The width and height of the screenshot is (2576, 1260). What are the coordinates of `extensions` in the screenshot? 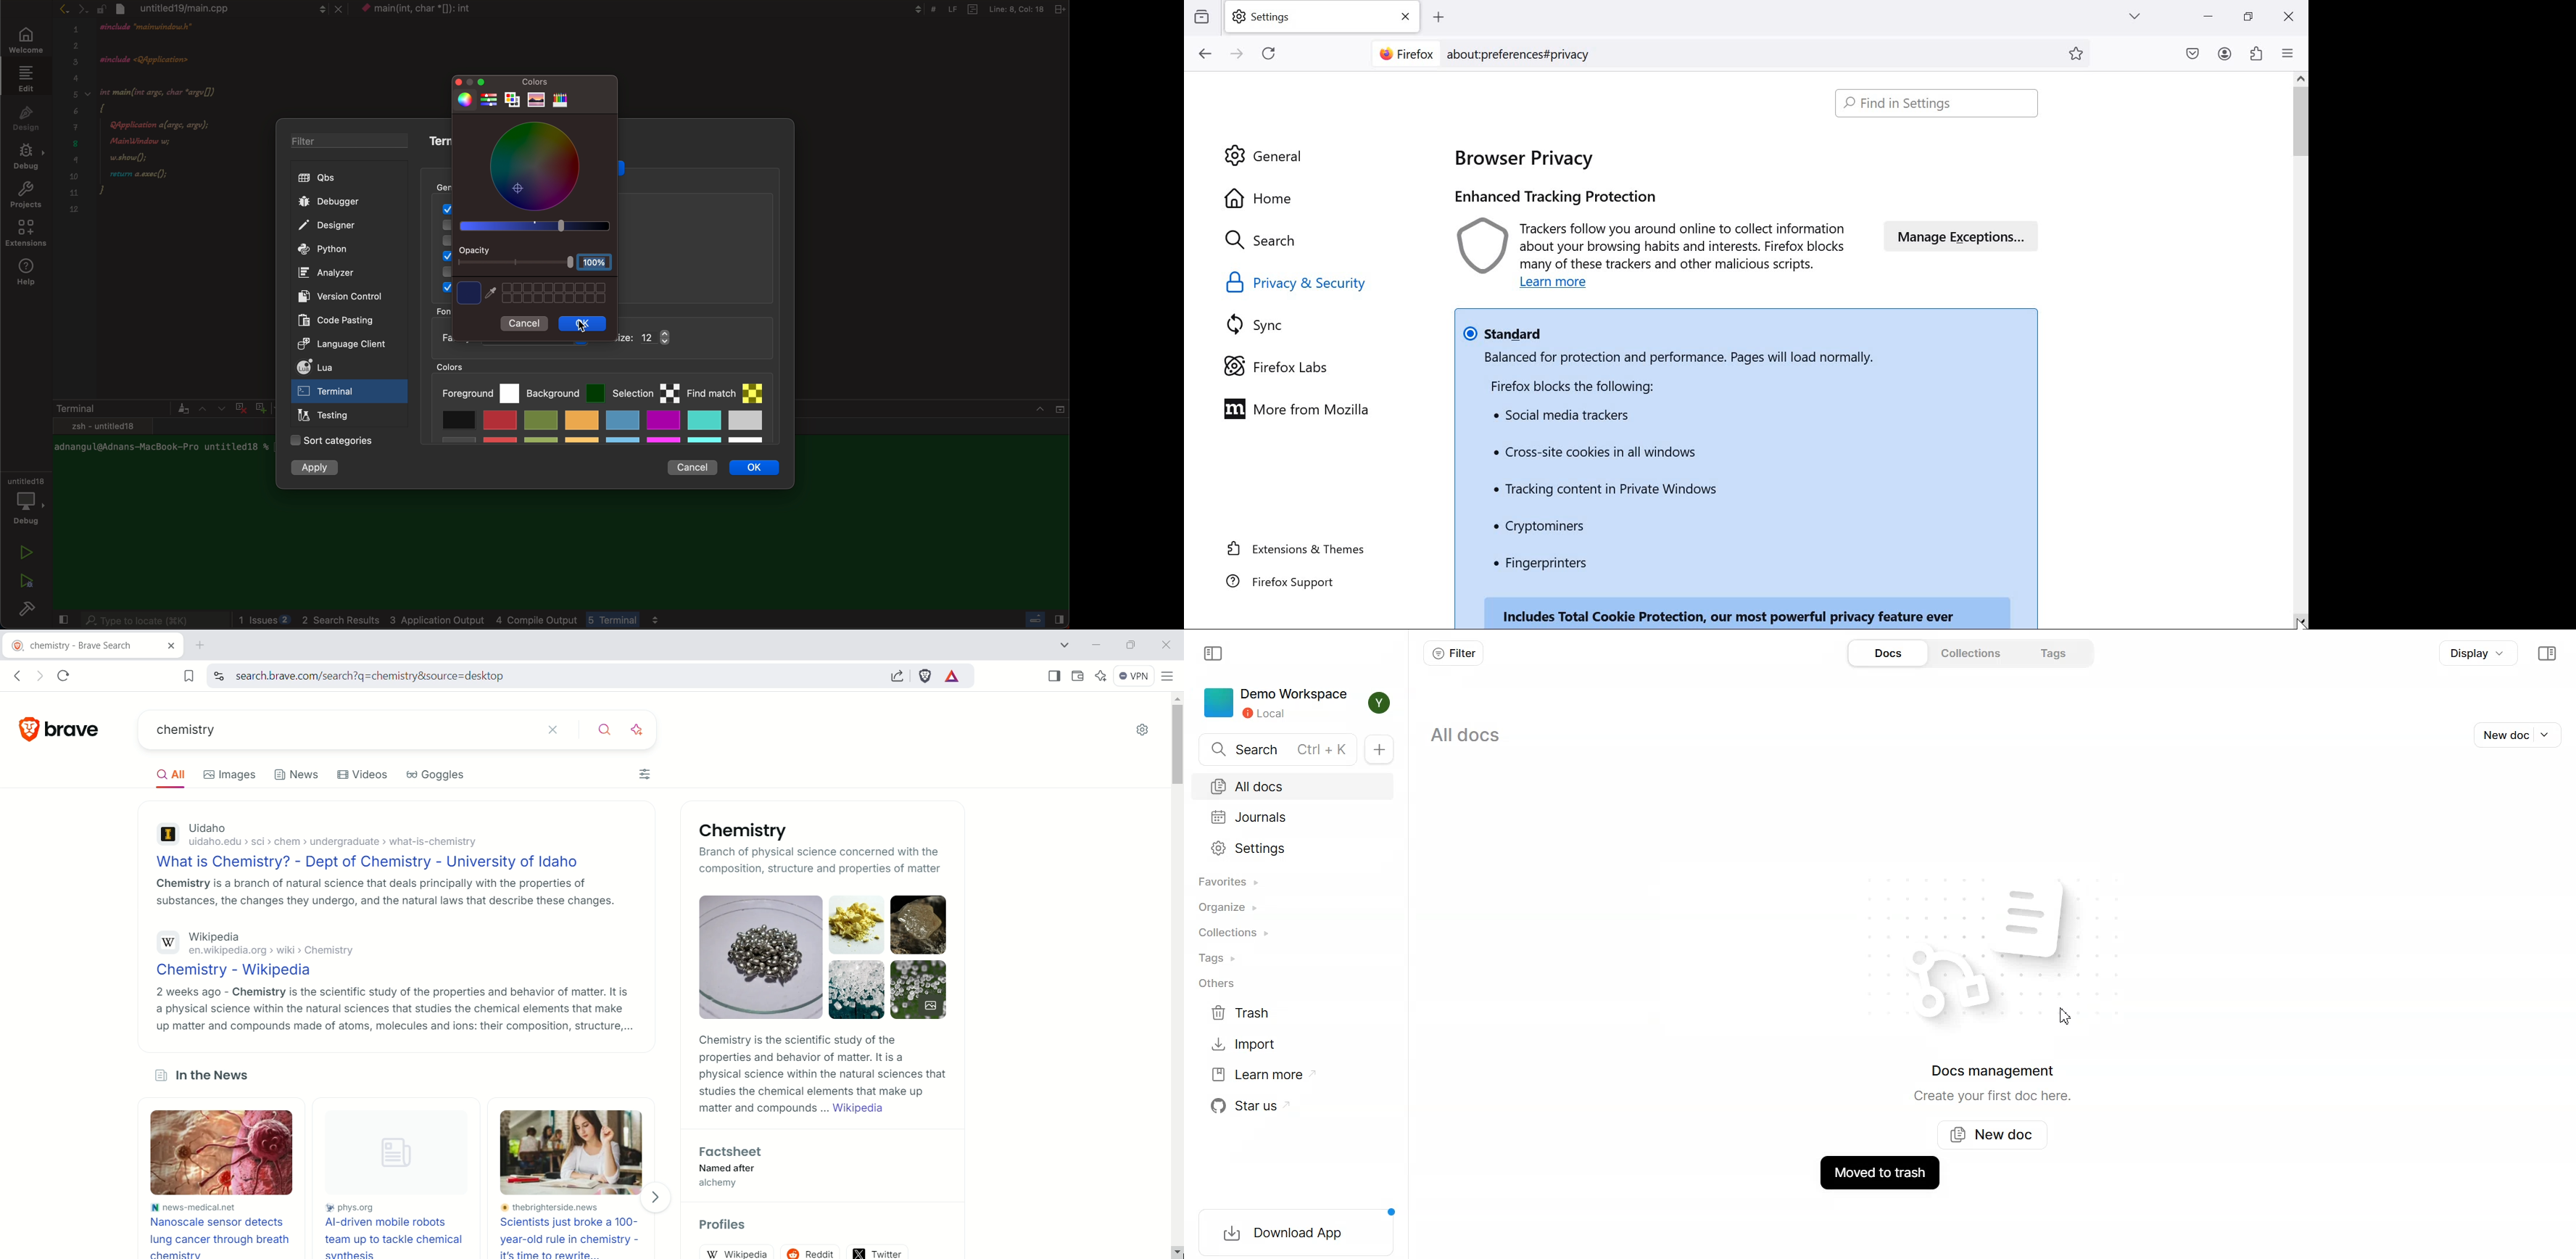 It's located at (27, 236).